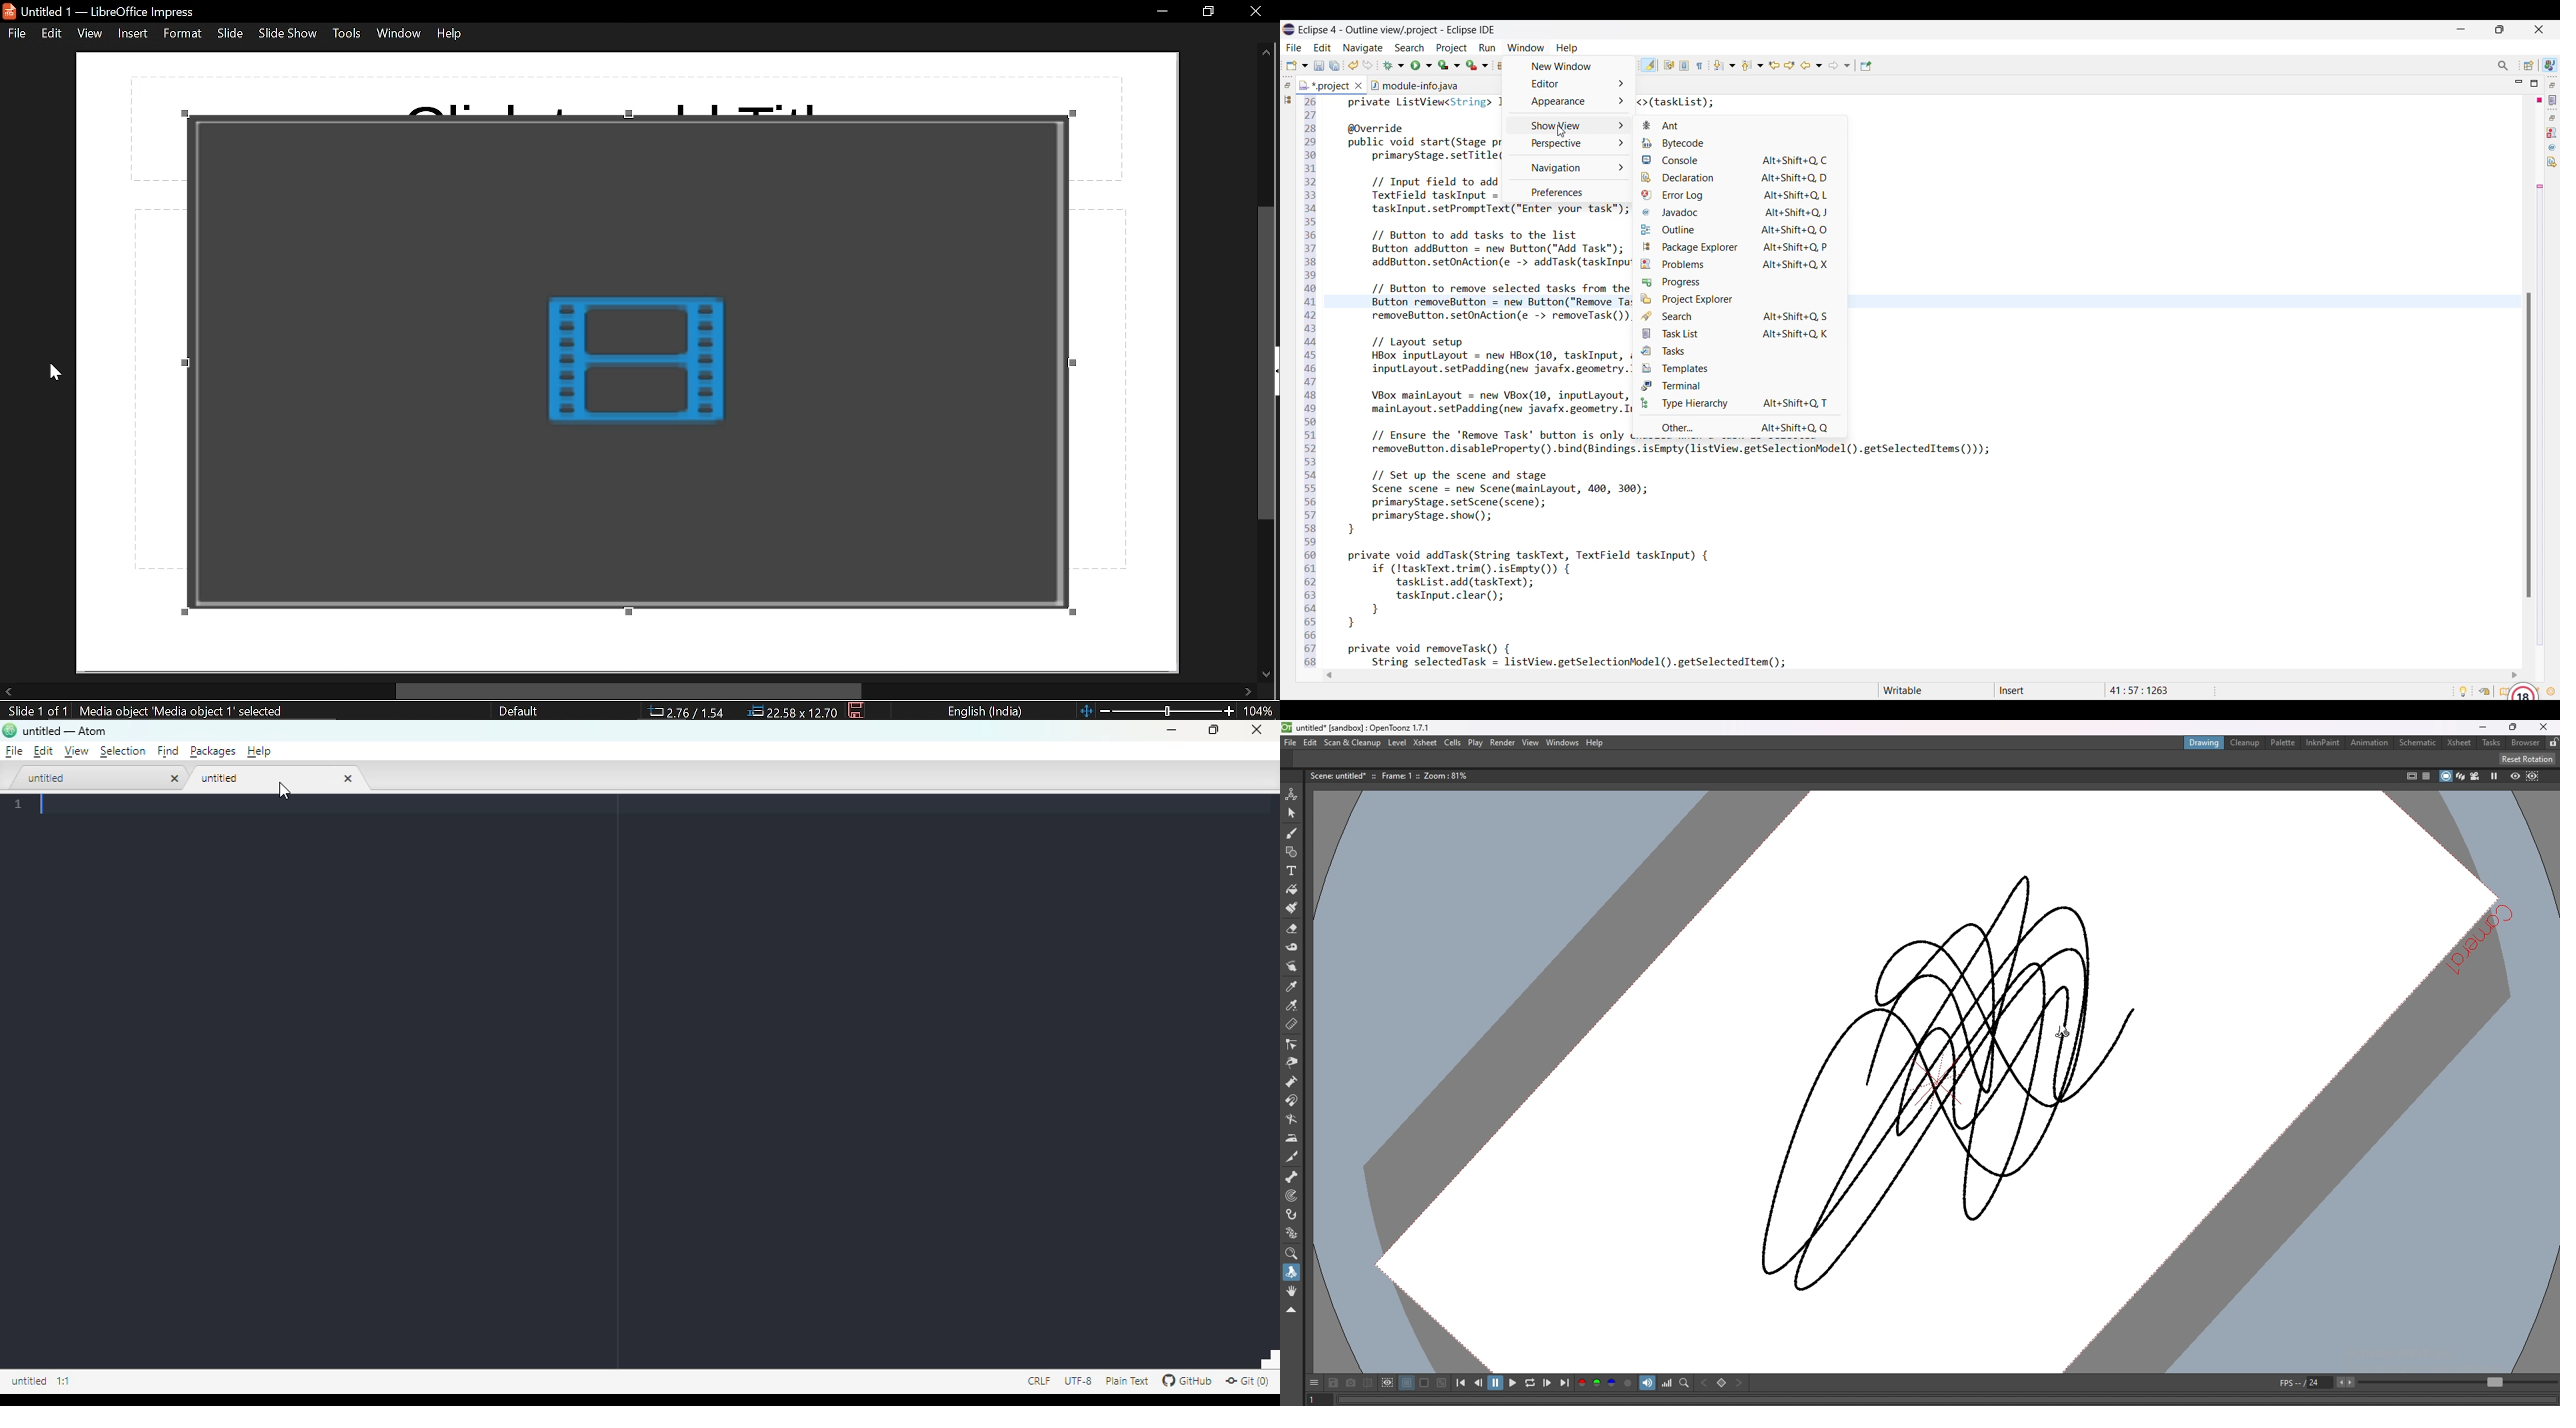 The height and width of the screenshot is (1428, 2576). Describe the element at coordinates (1262, 711) in the screenshot. I see `current zoom` at that location.